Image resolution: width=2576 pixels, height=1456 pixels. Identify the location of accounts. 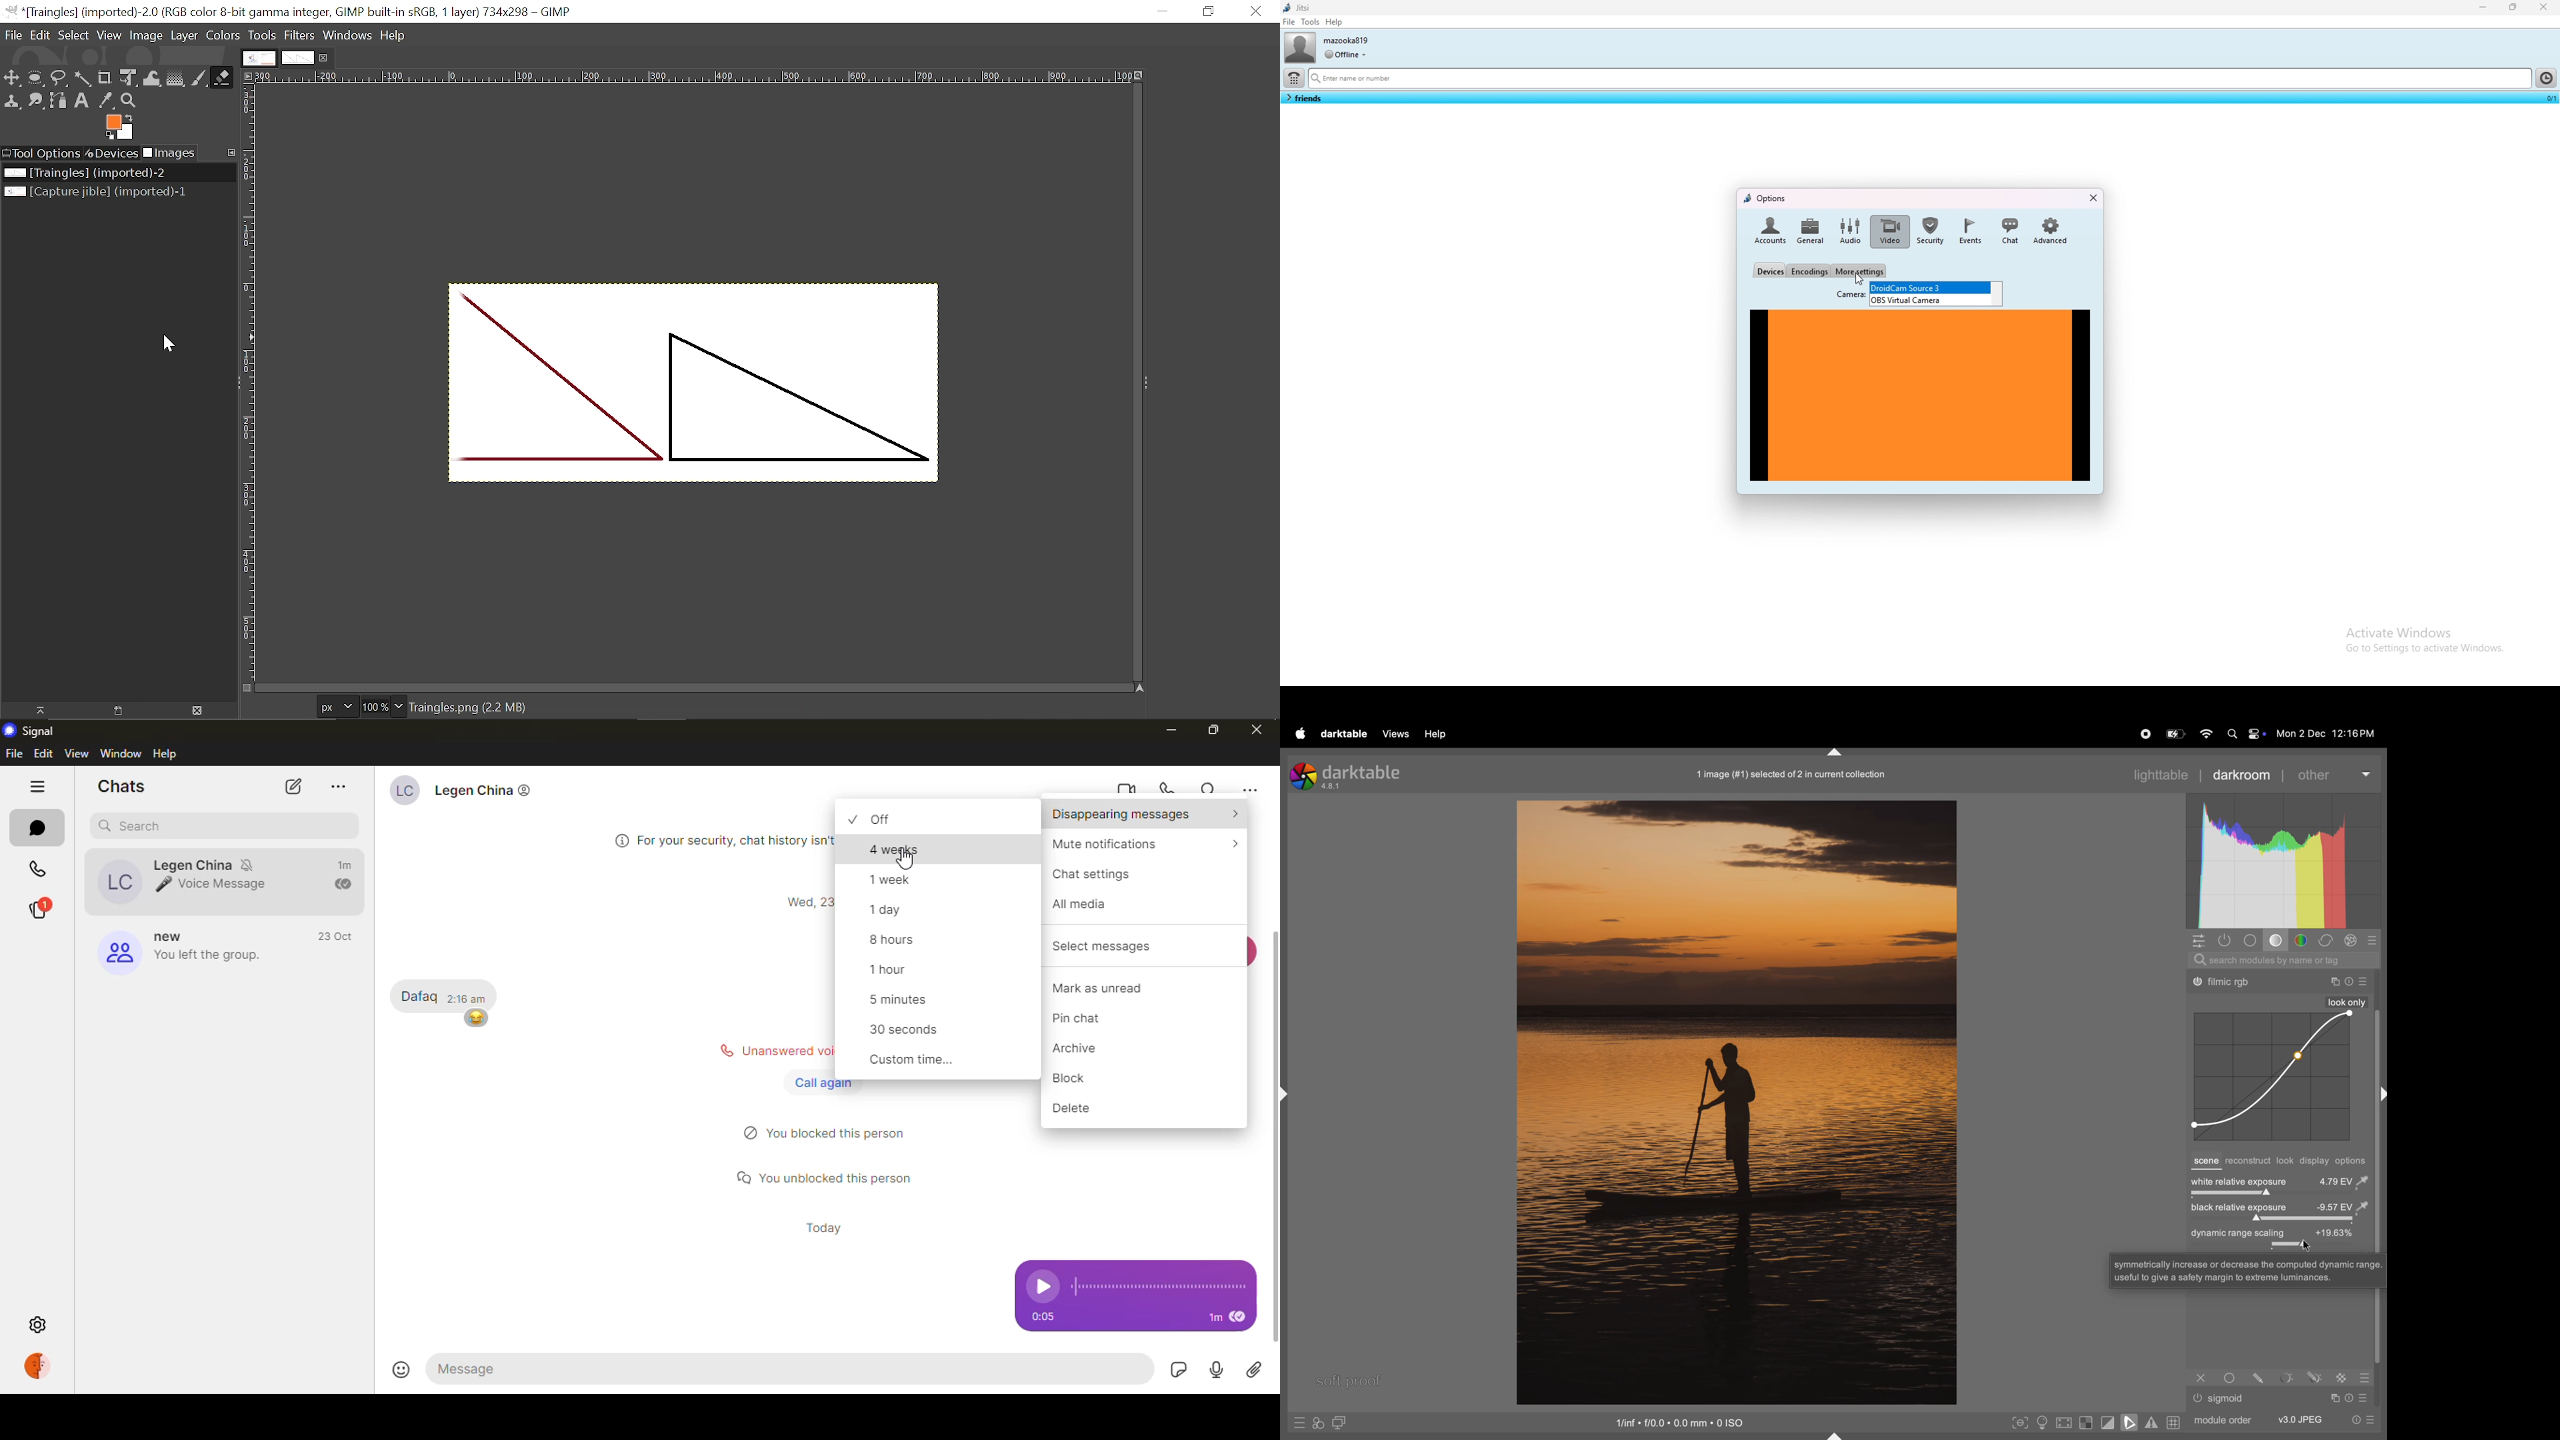
(1769, 232).